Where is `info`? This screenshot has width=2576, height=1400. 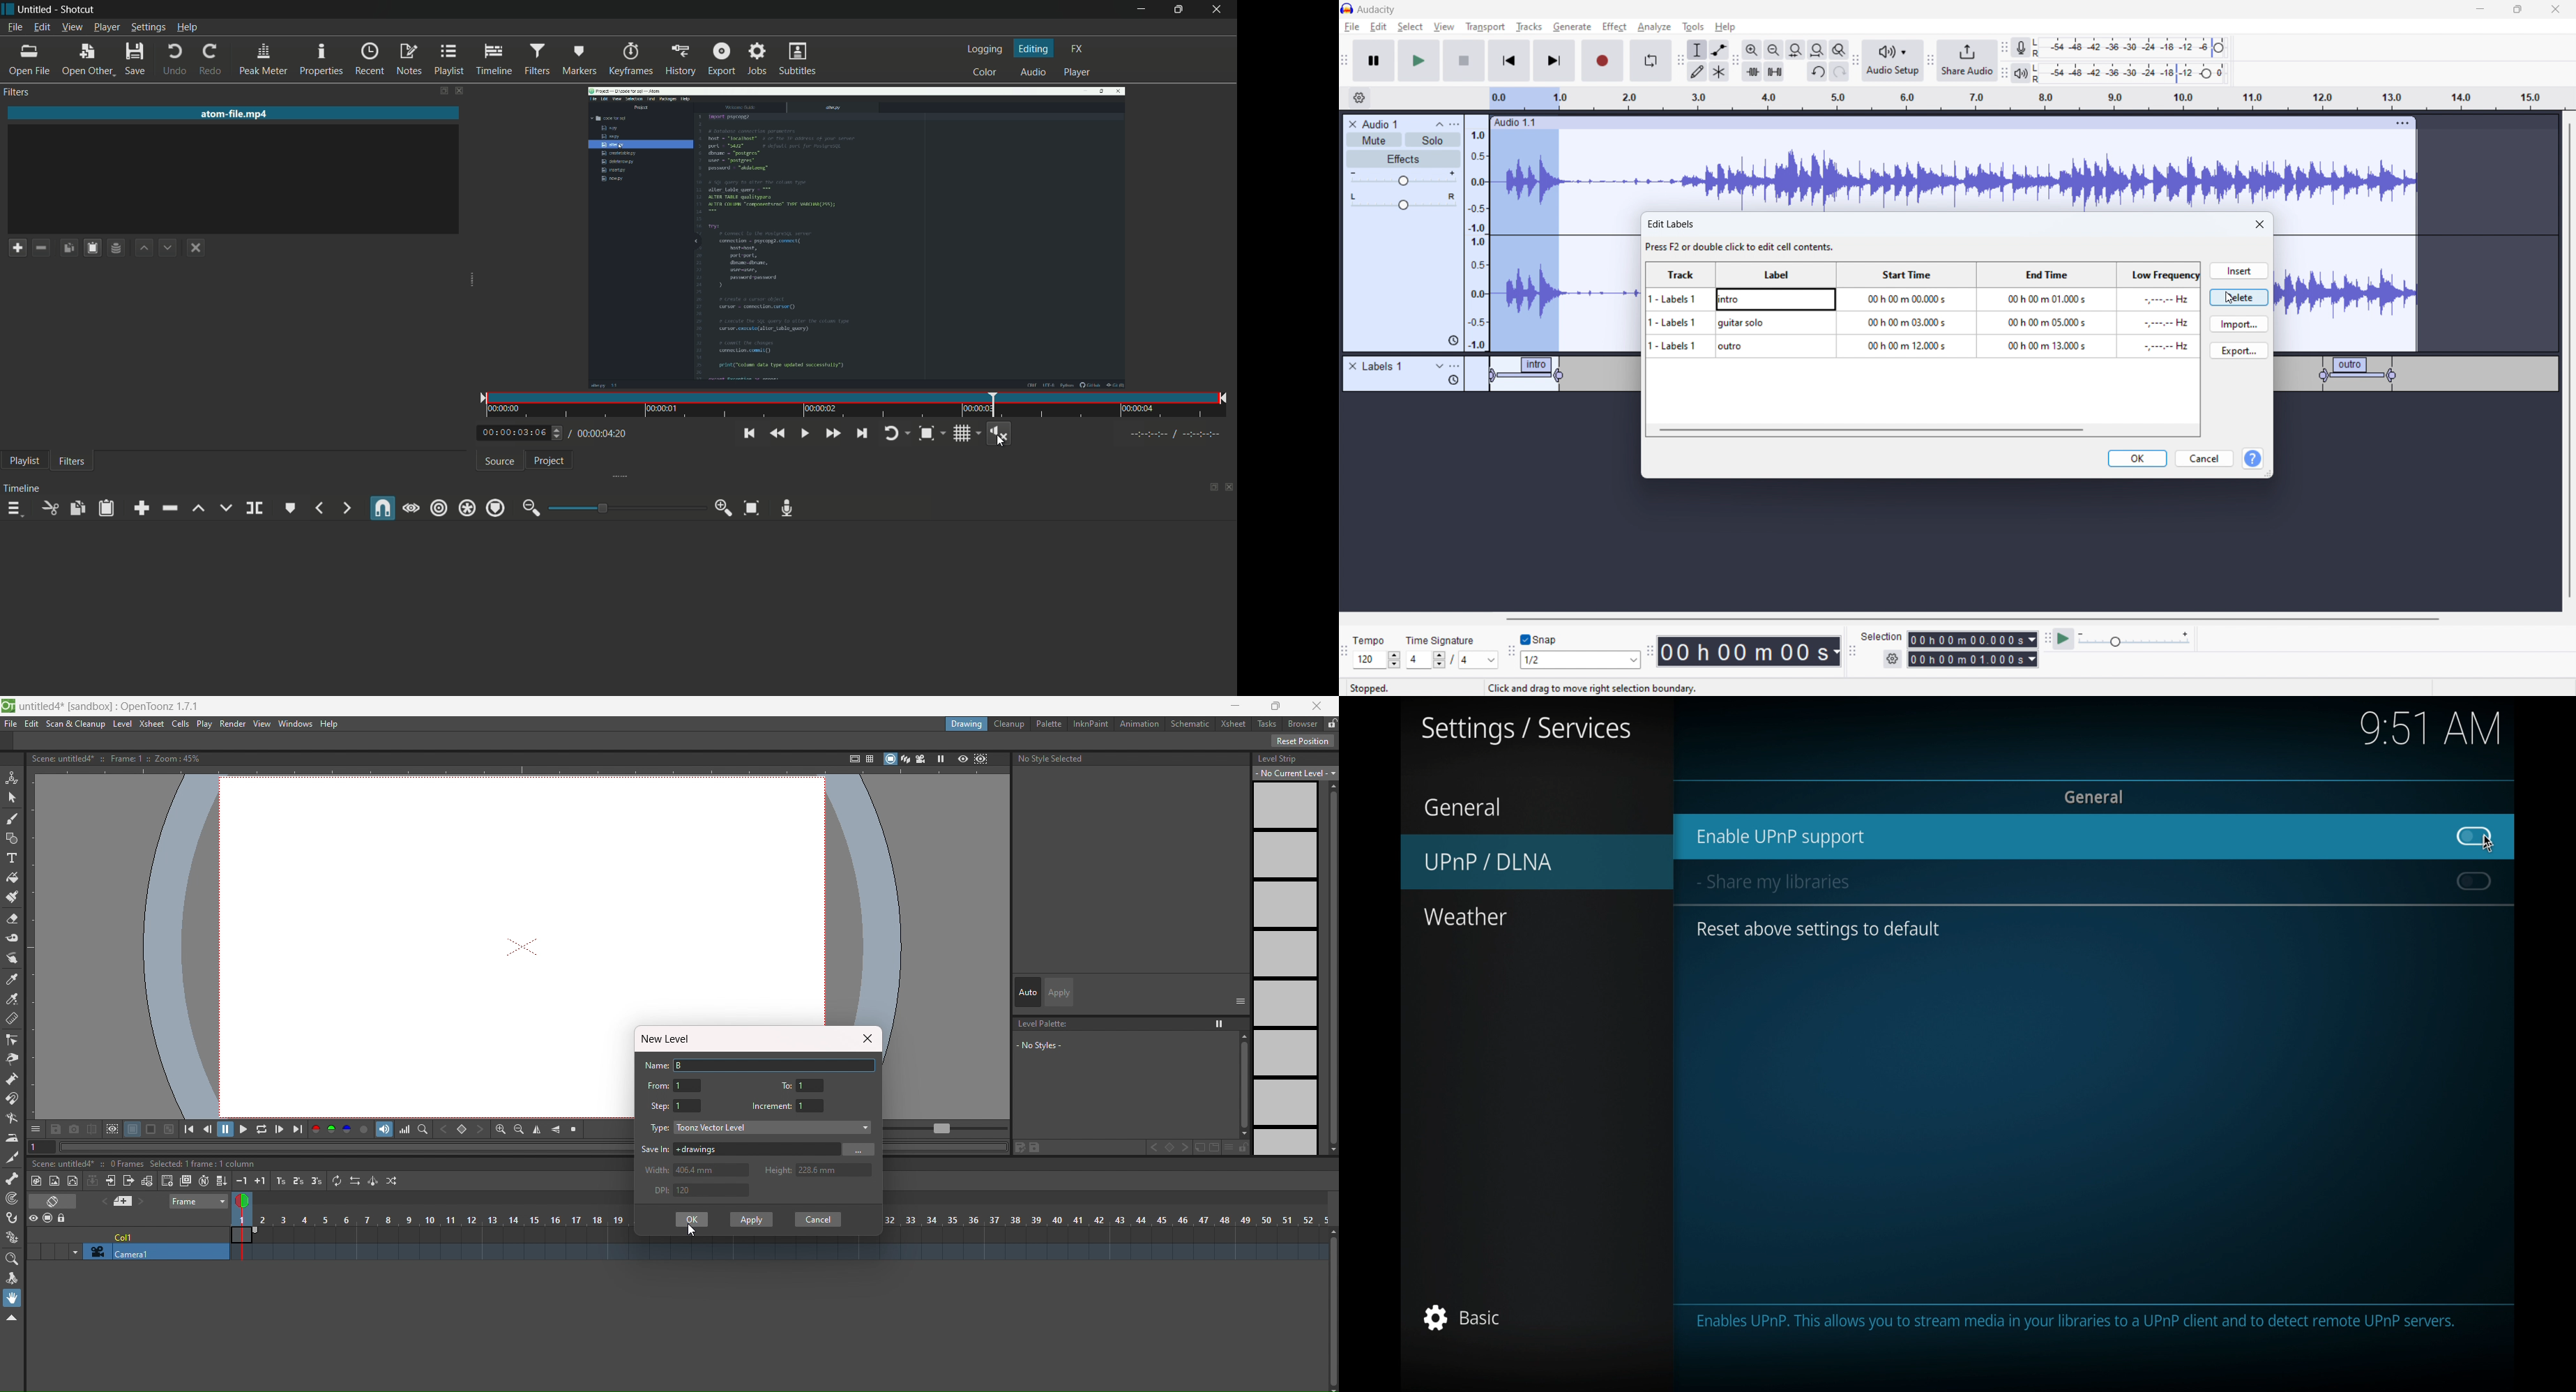 info is located at coordinates (2090, 1332).